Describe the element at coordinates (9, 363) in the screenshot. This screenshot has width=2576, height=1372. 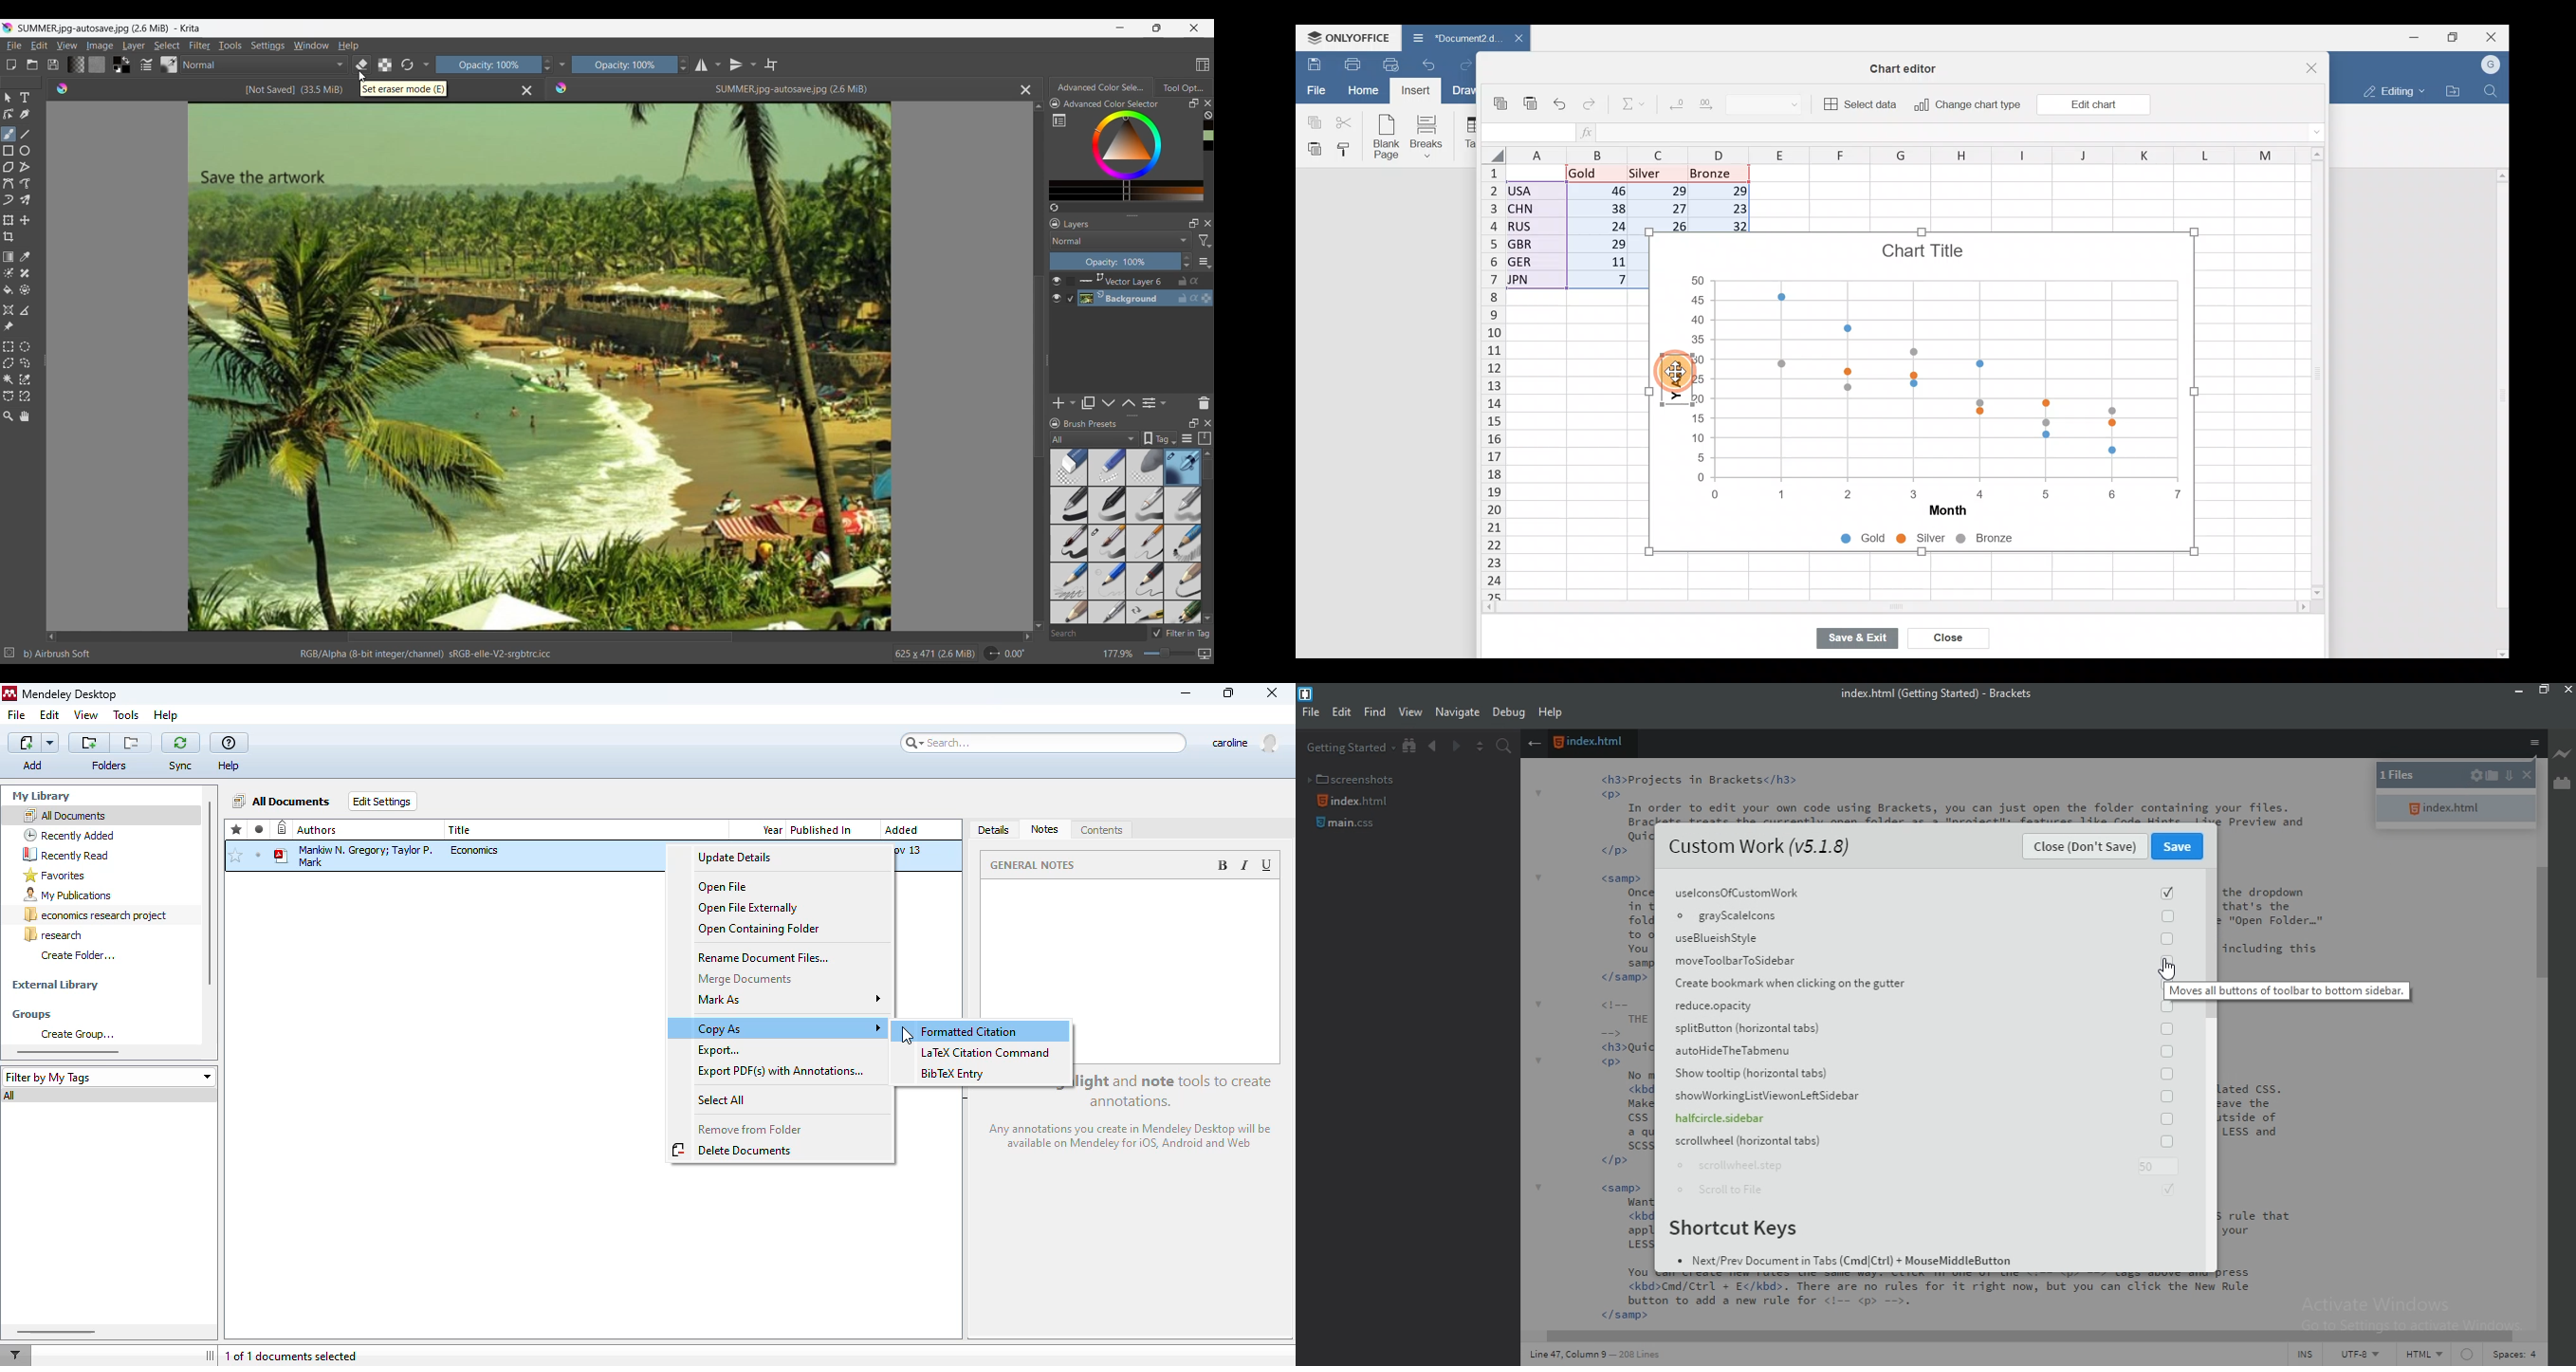
I see `Polygonal selection tool` at that location.